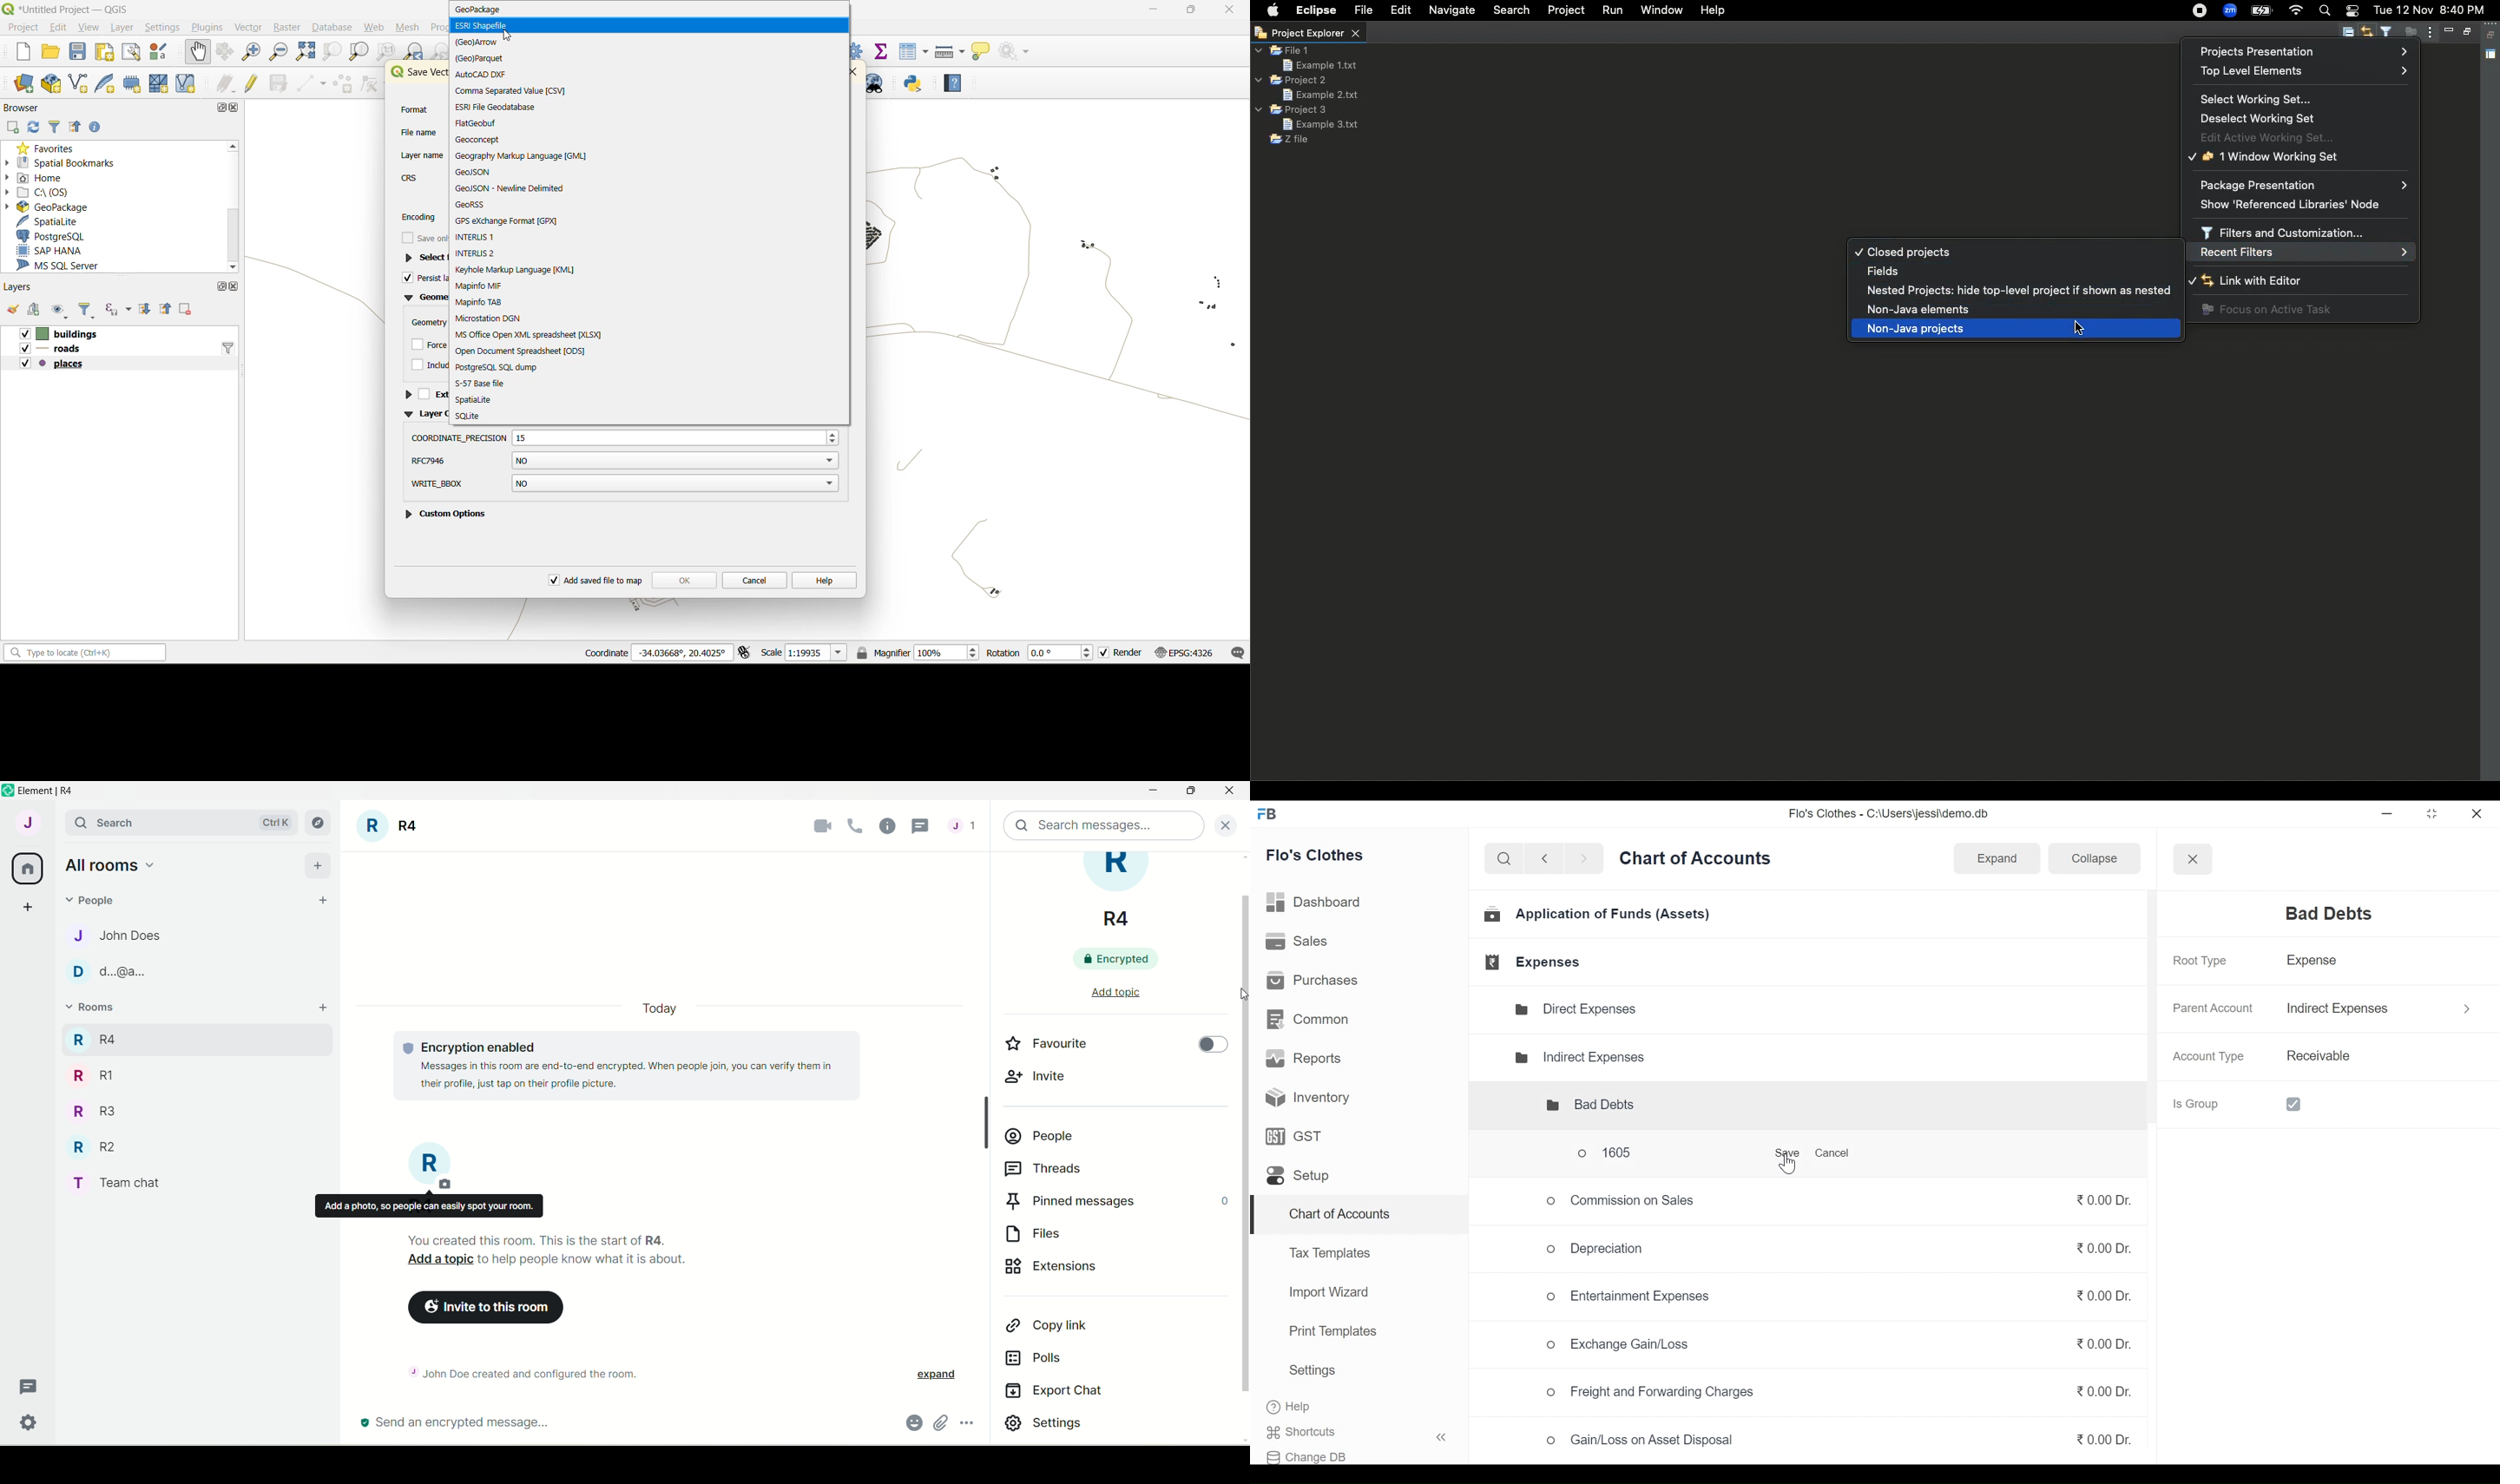 The image size is (2520, 1484). I want to click on Flo's Clothes - C:\Users\jessi\demo.db, so click(1891, 816).